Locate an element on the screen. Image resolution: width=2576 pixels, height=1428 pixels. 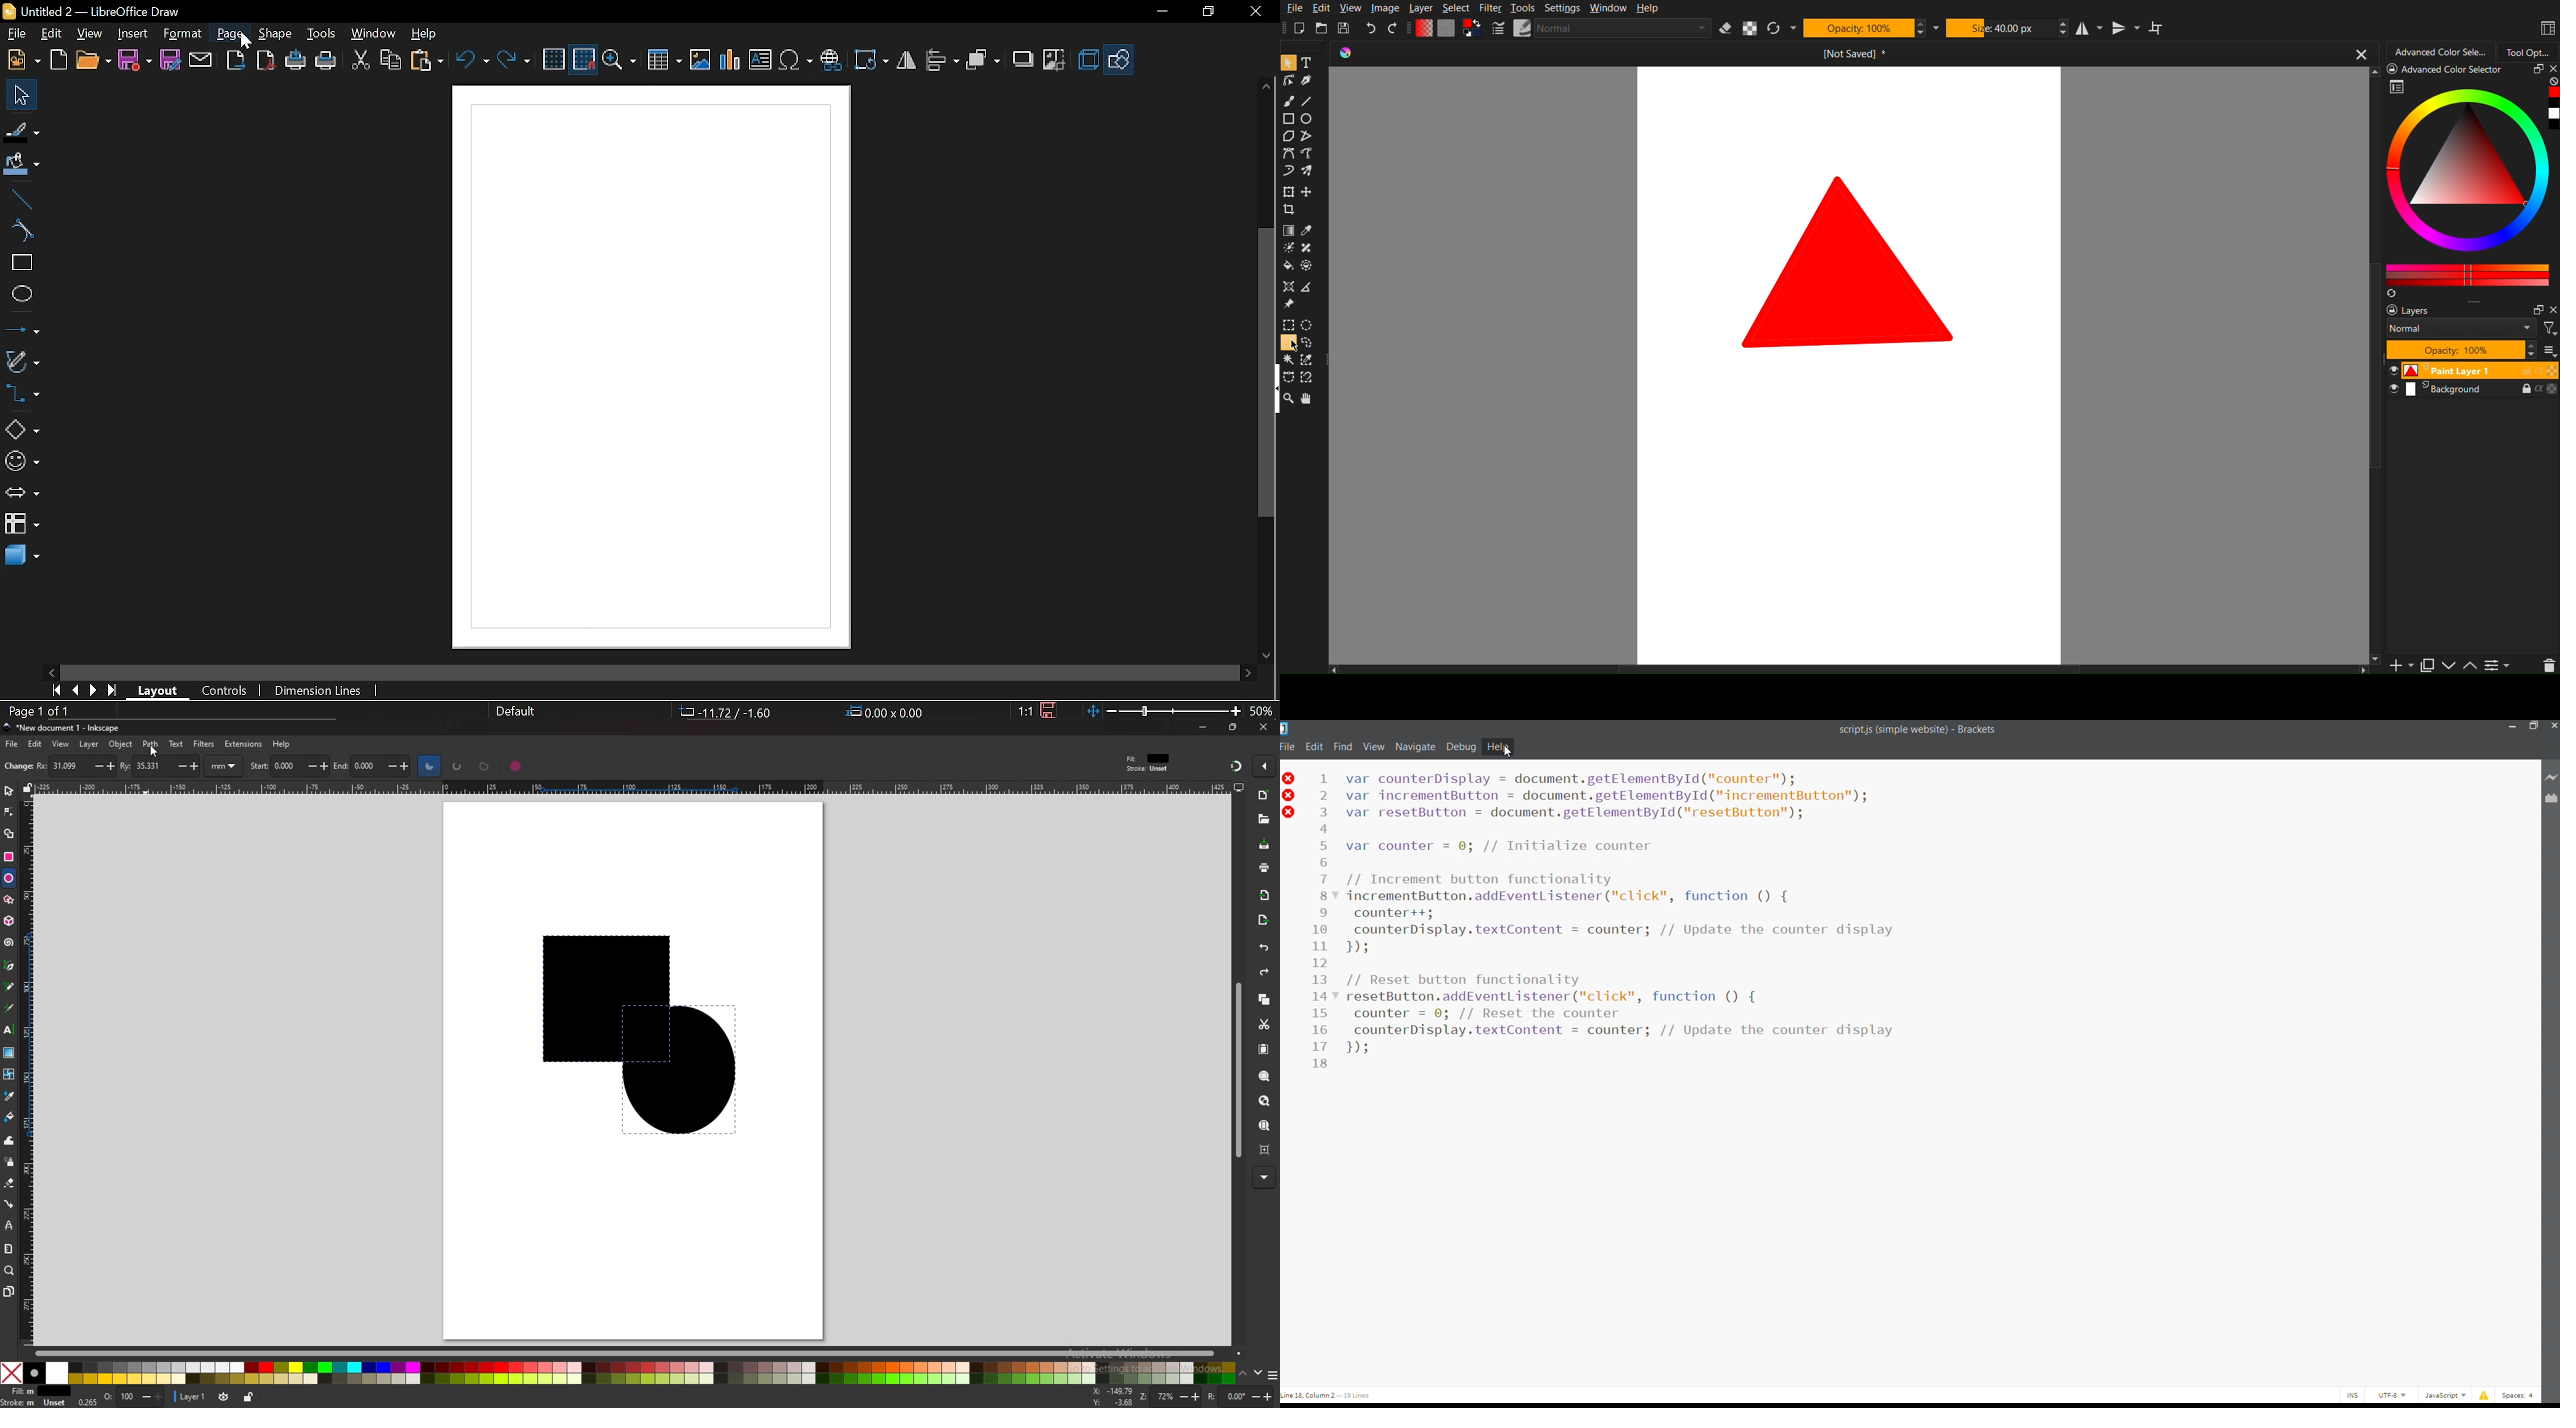
view is located at coordinates (1374, 745).